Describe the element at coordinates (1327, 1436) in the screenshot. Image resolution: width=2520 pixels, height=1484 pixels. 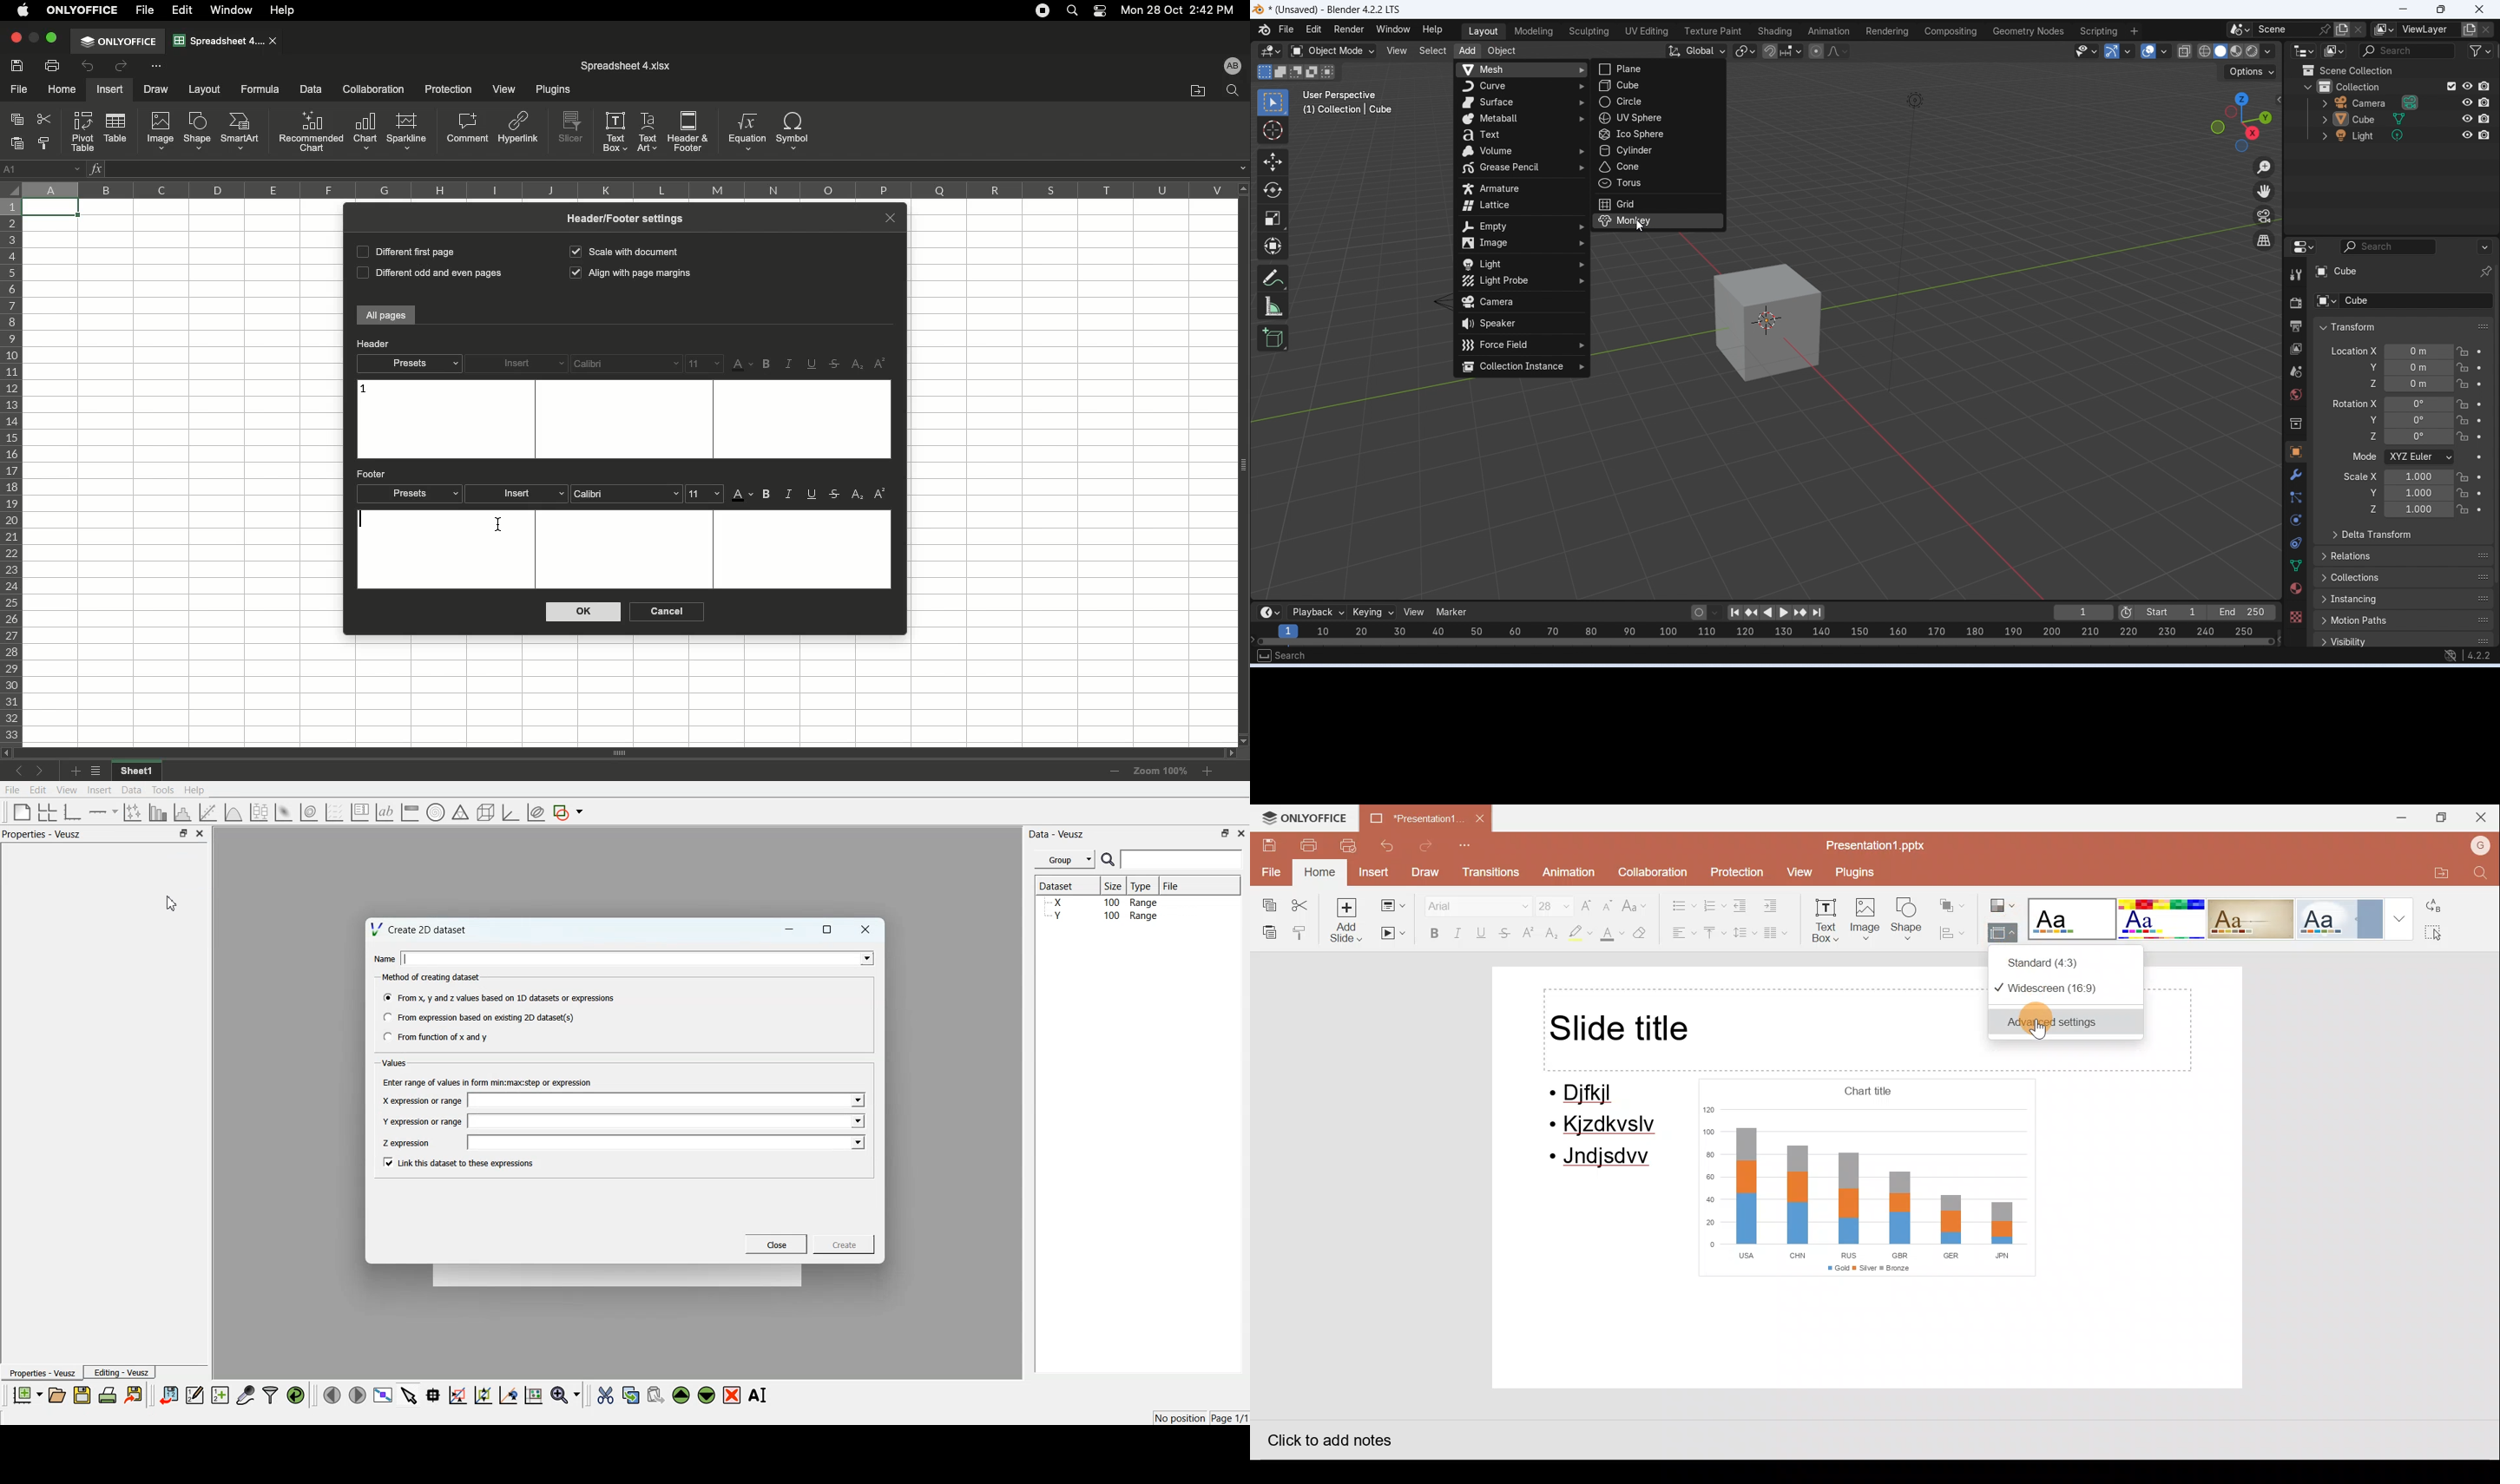
I see `Click to add notes` at that location.